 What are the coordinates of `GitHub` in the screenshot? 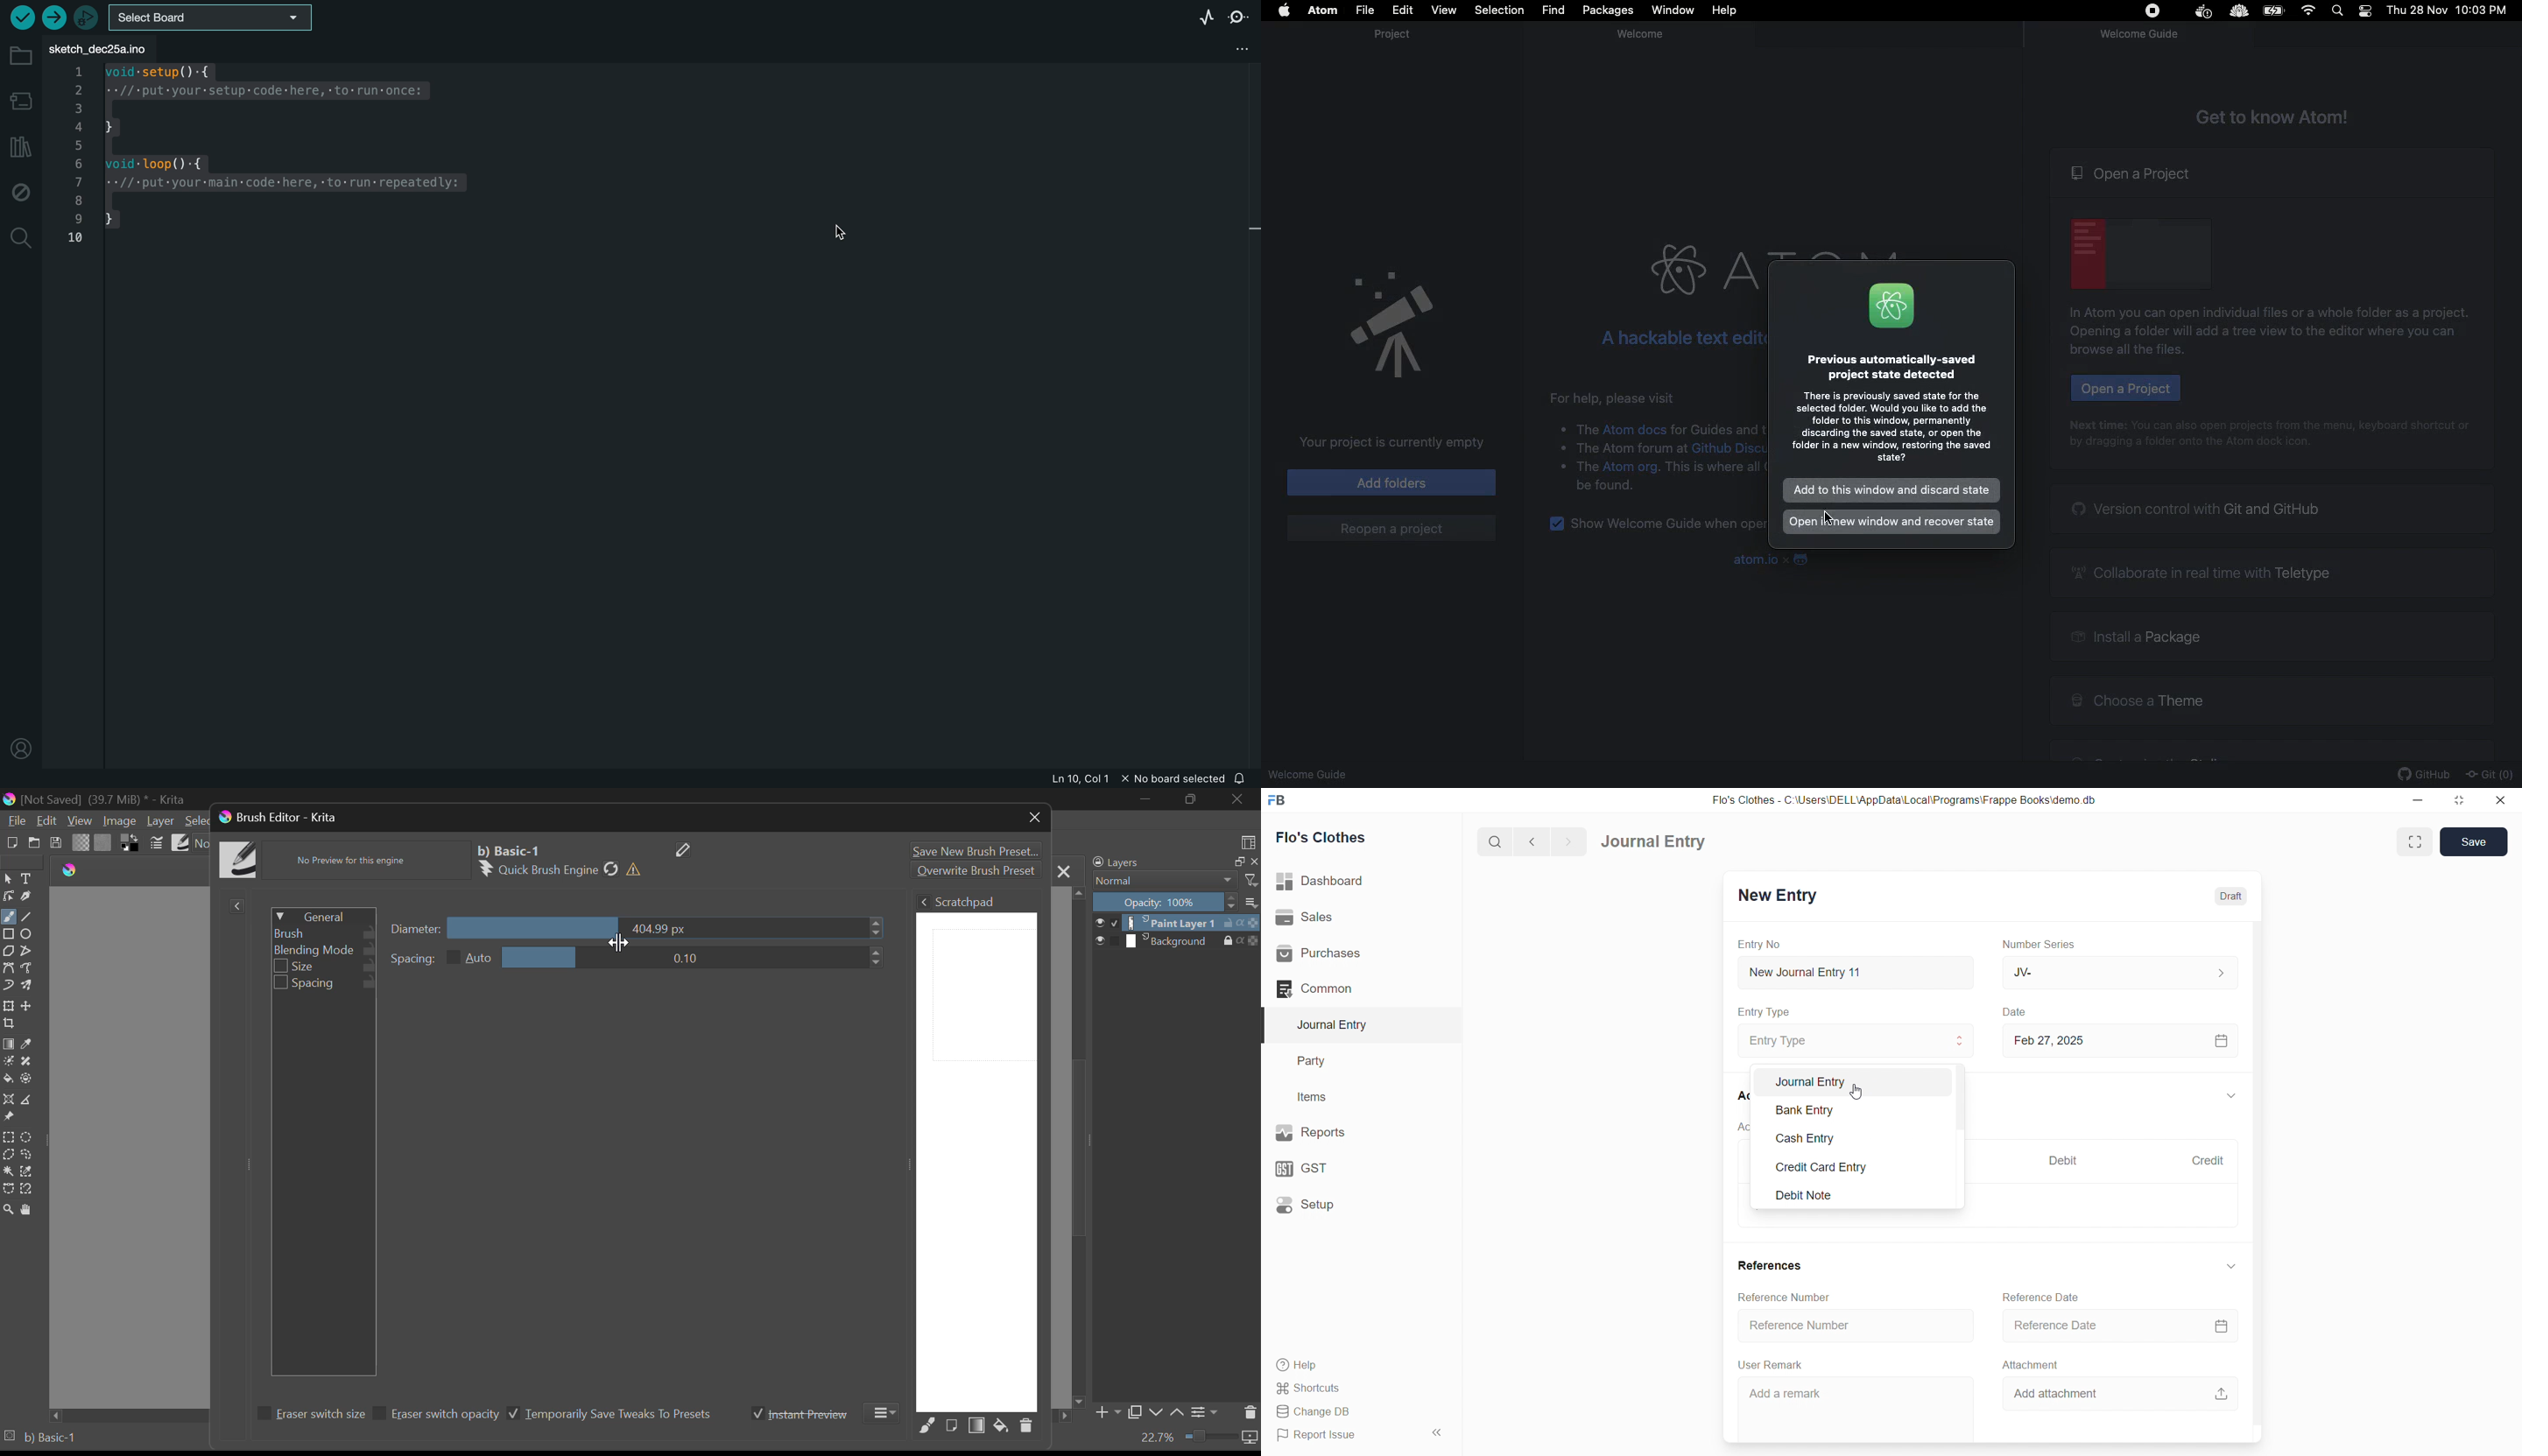 It's located at (2424, 775).